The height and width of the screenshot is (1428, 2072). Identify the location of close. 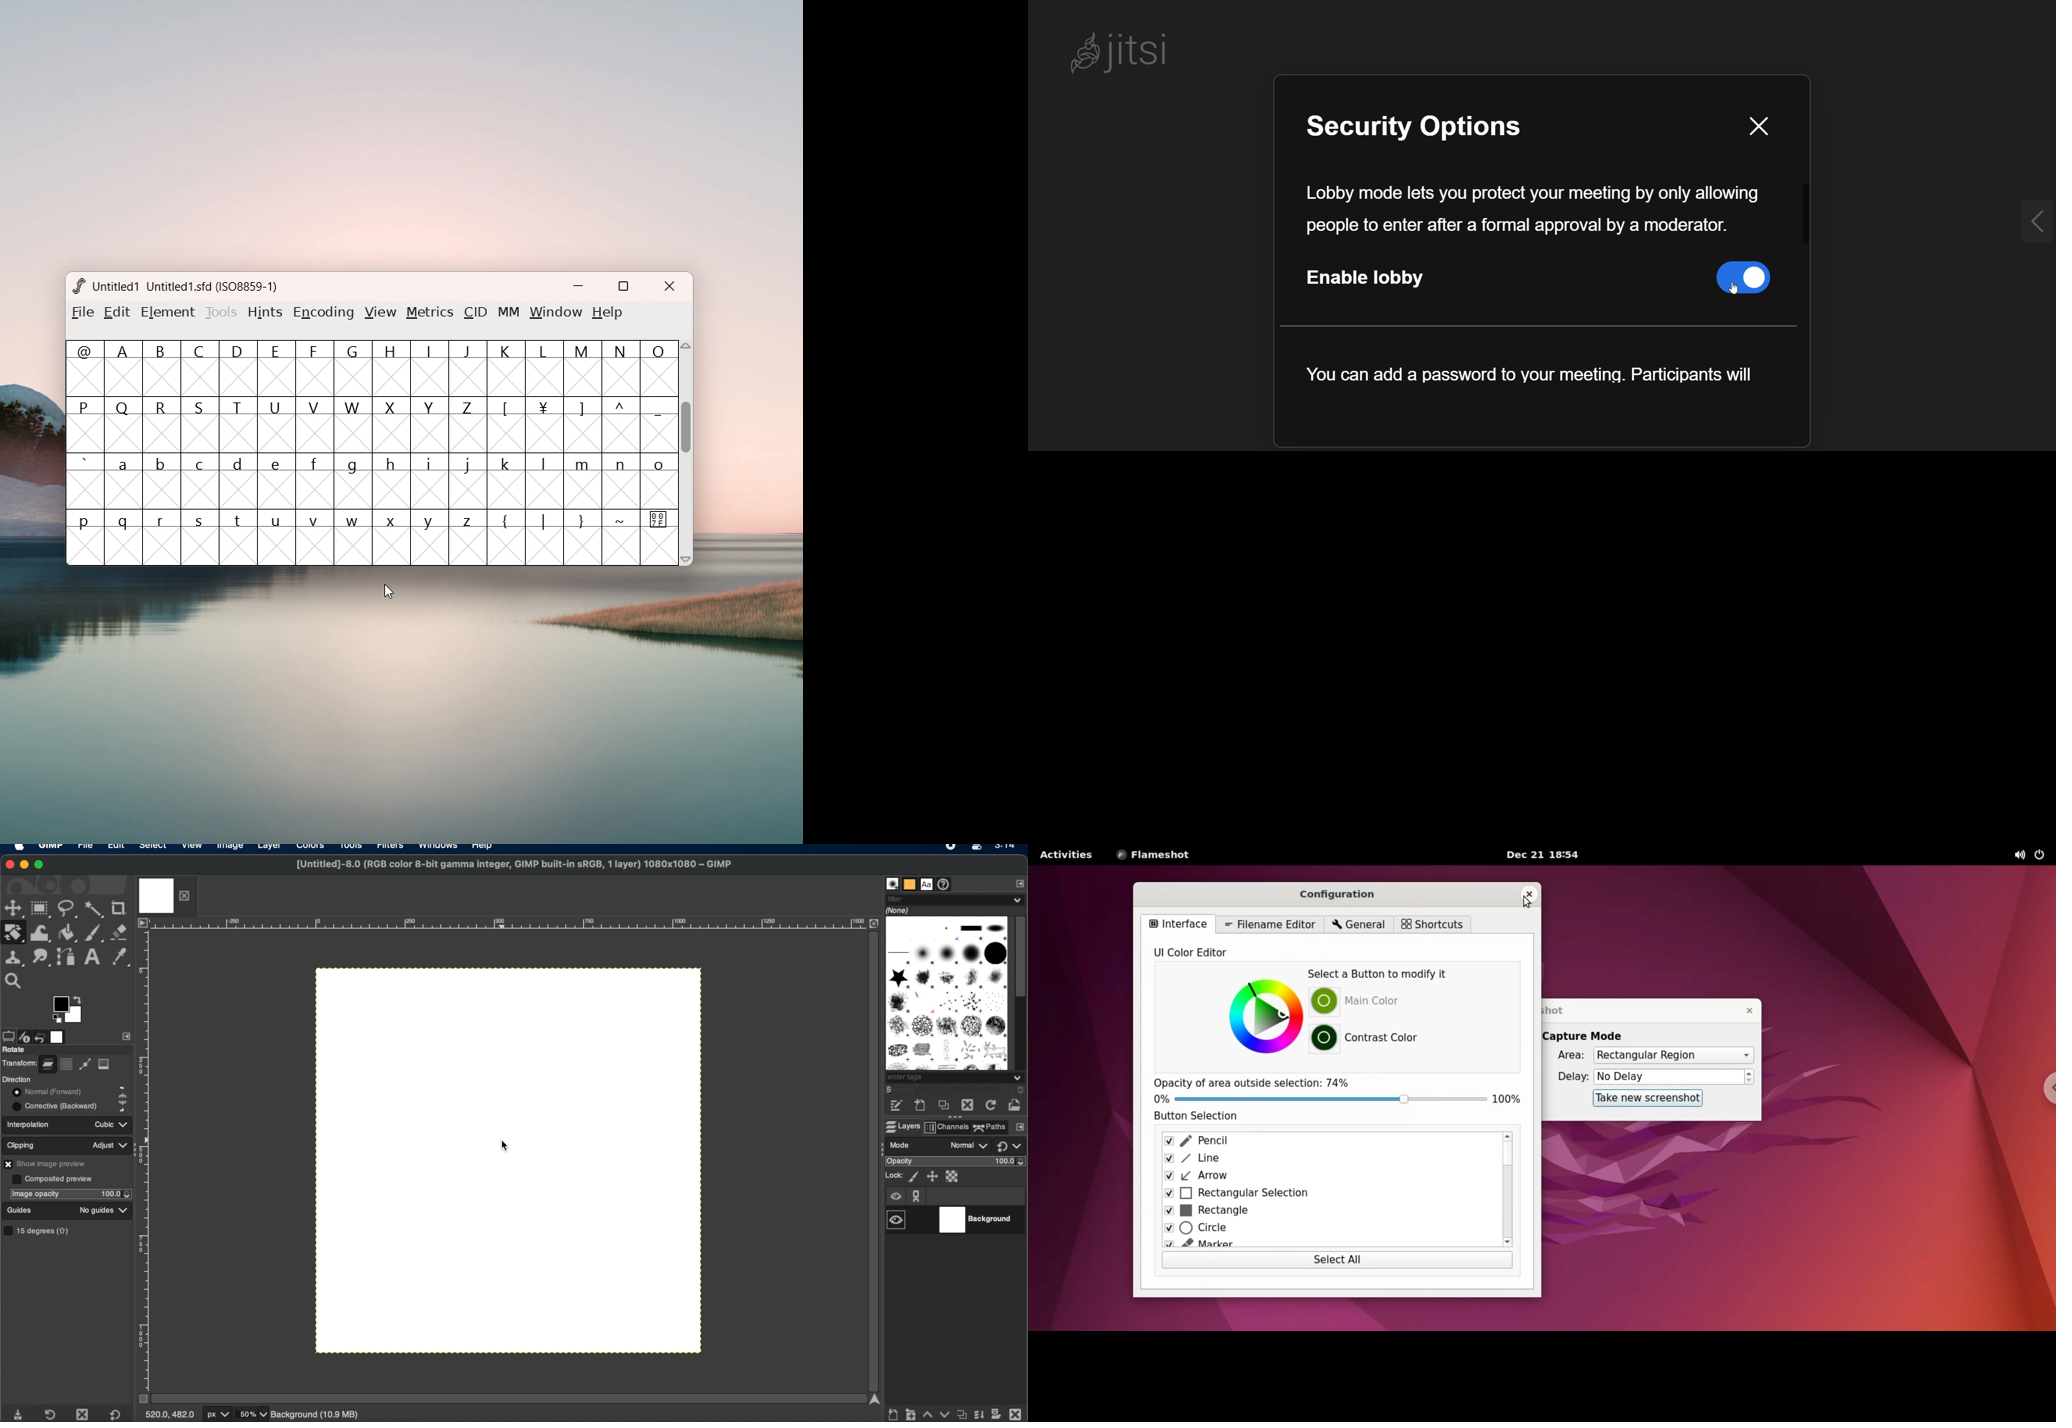
(1530, 894).